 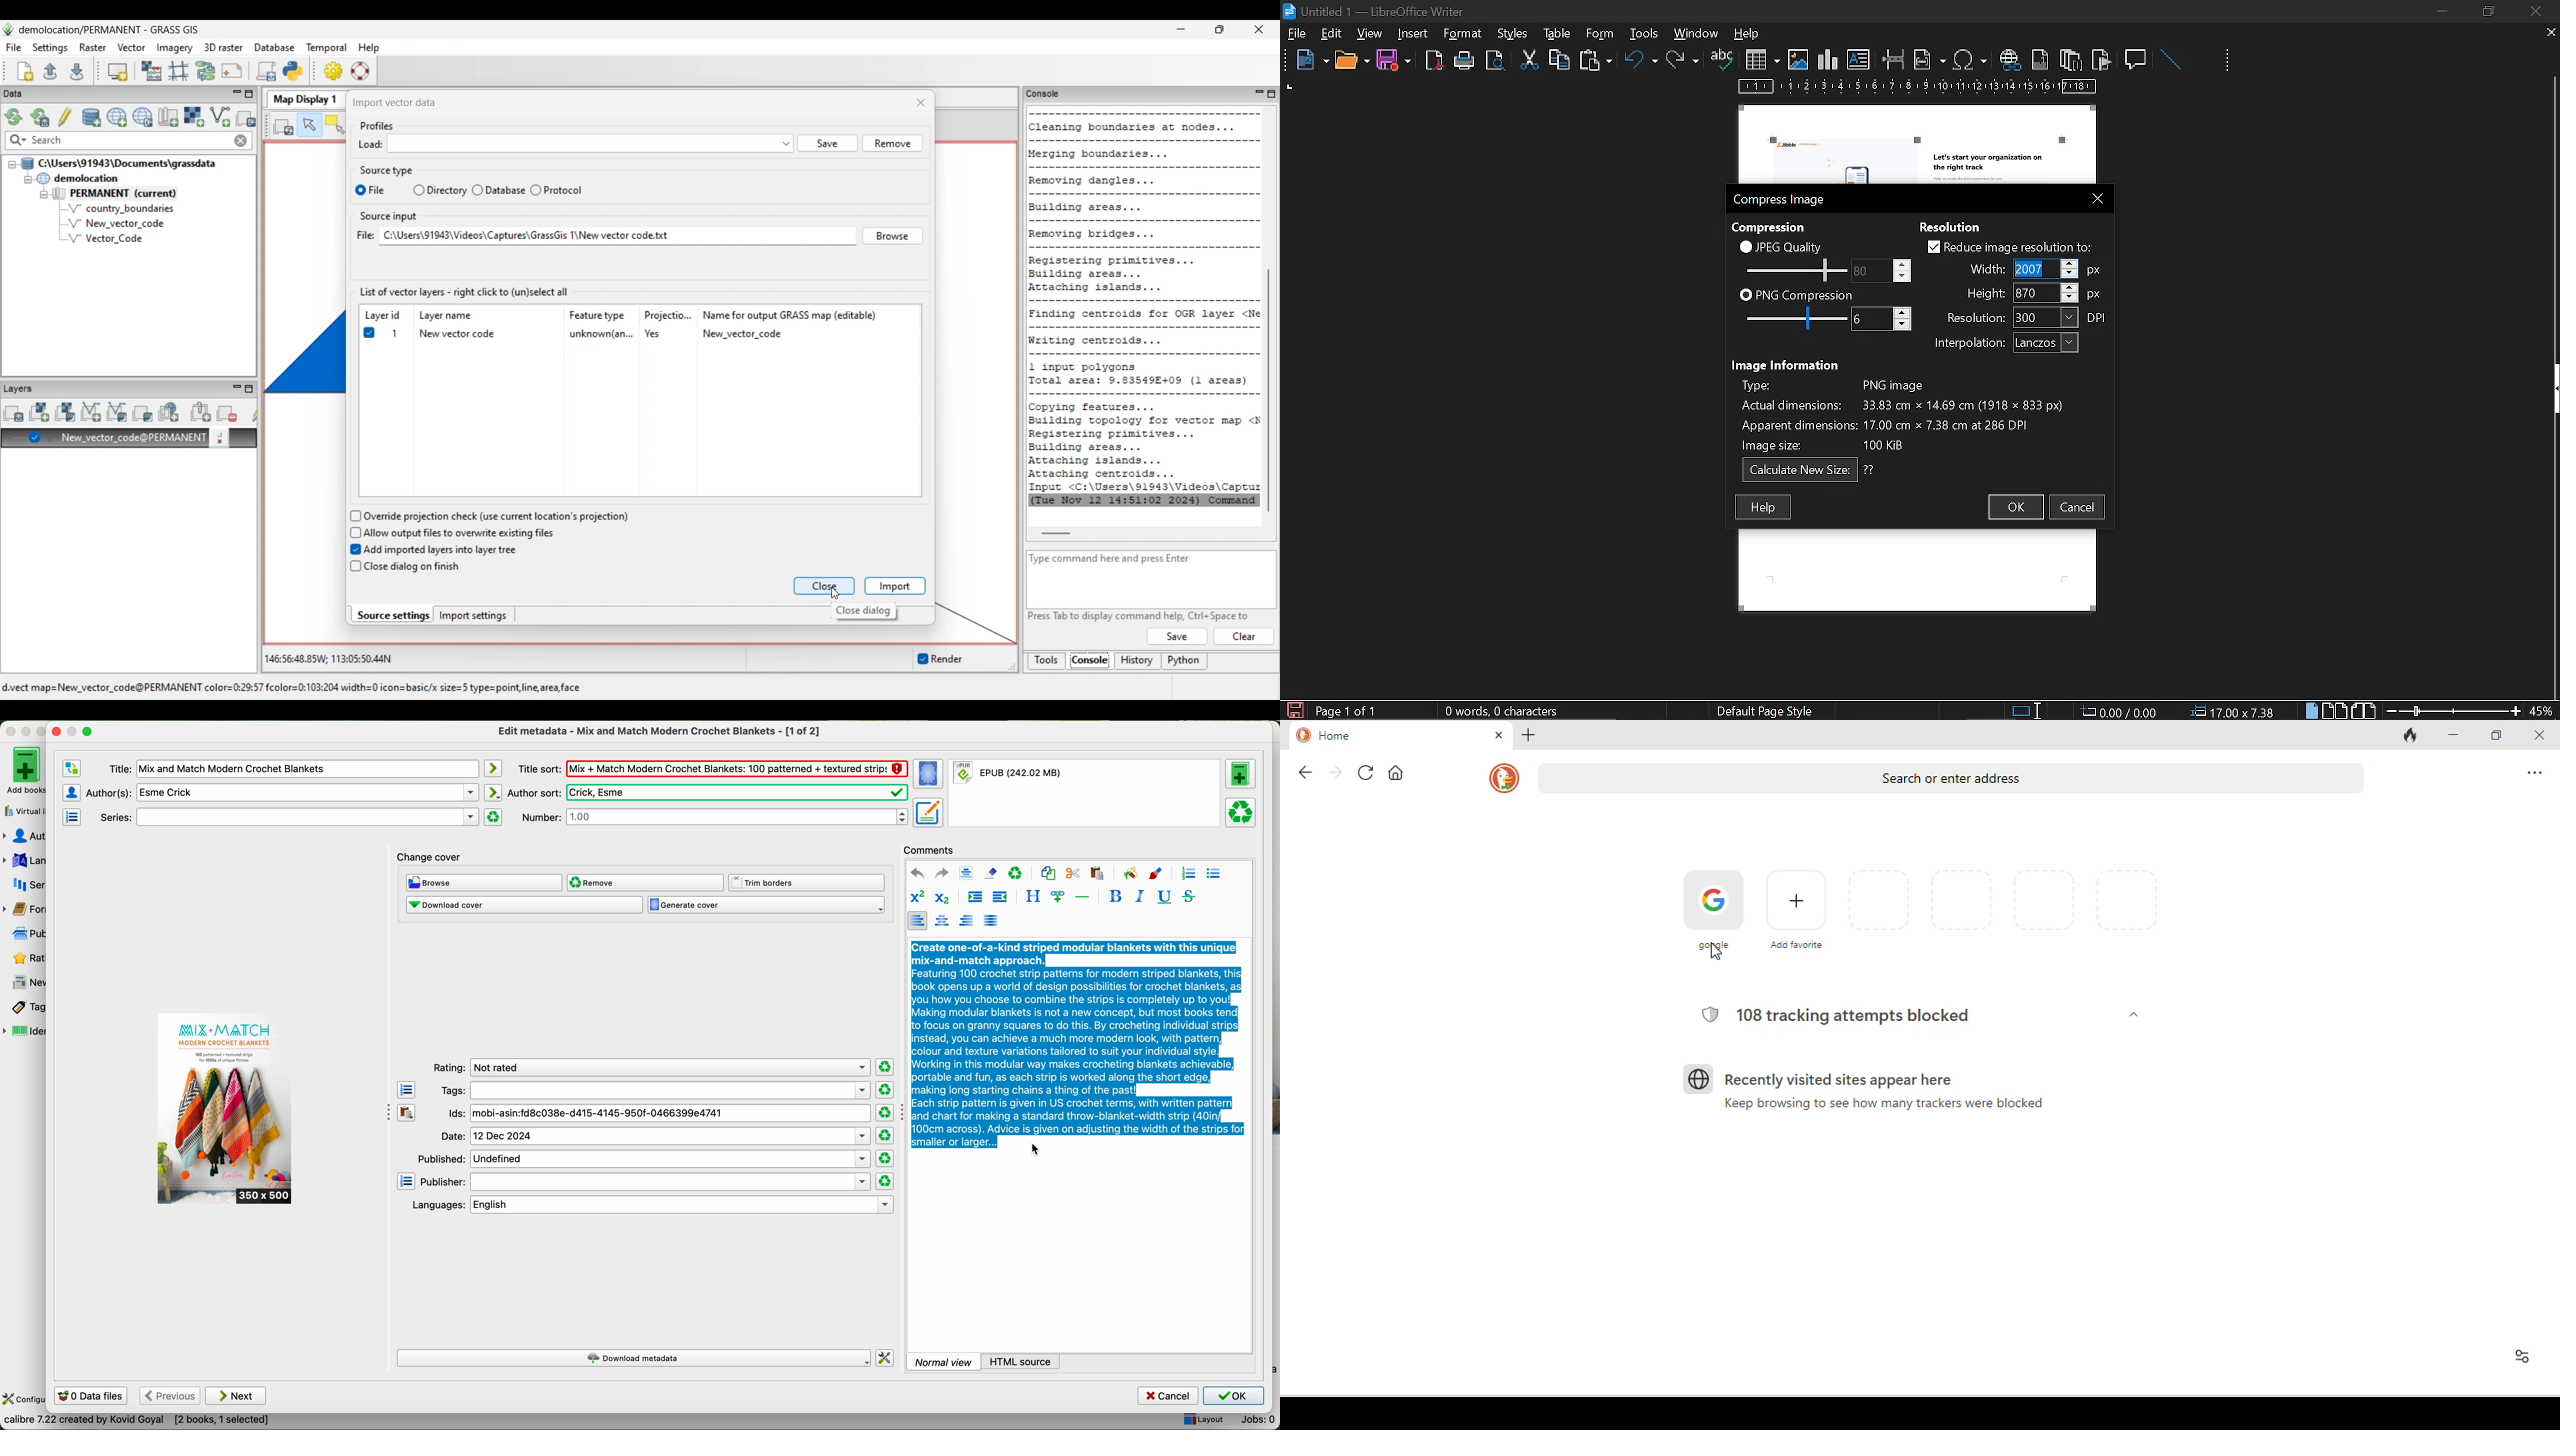 I want to click on reduce image resolution, so click(x=2010, y=247).